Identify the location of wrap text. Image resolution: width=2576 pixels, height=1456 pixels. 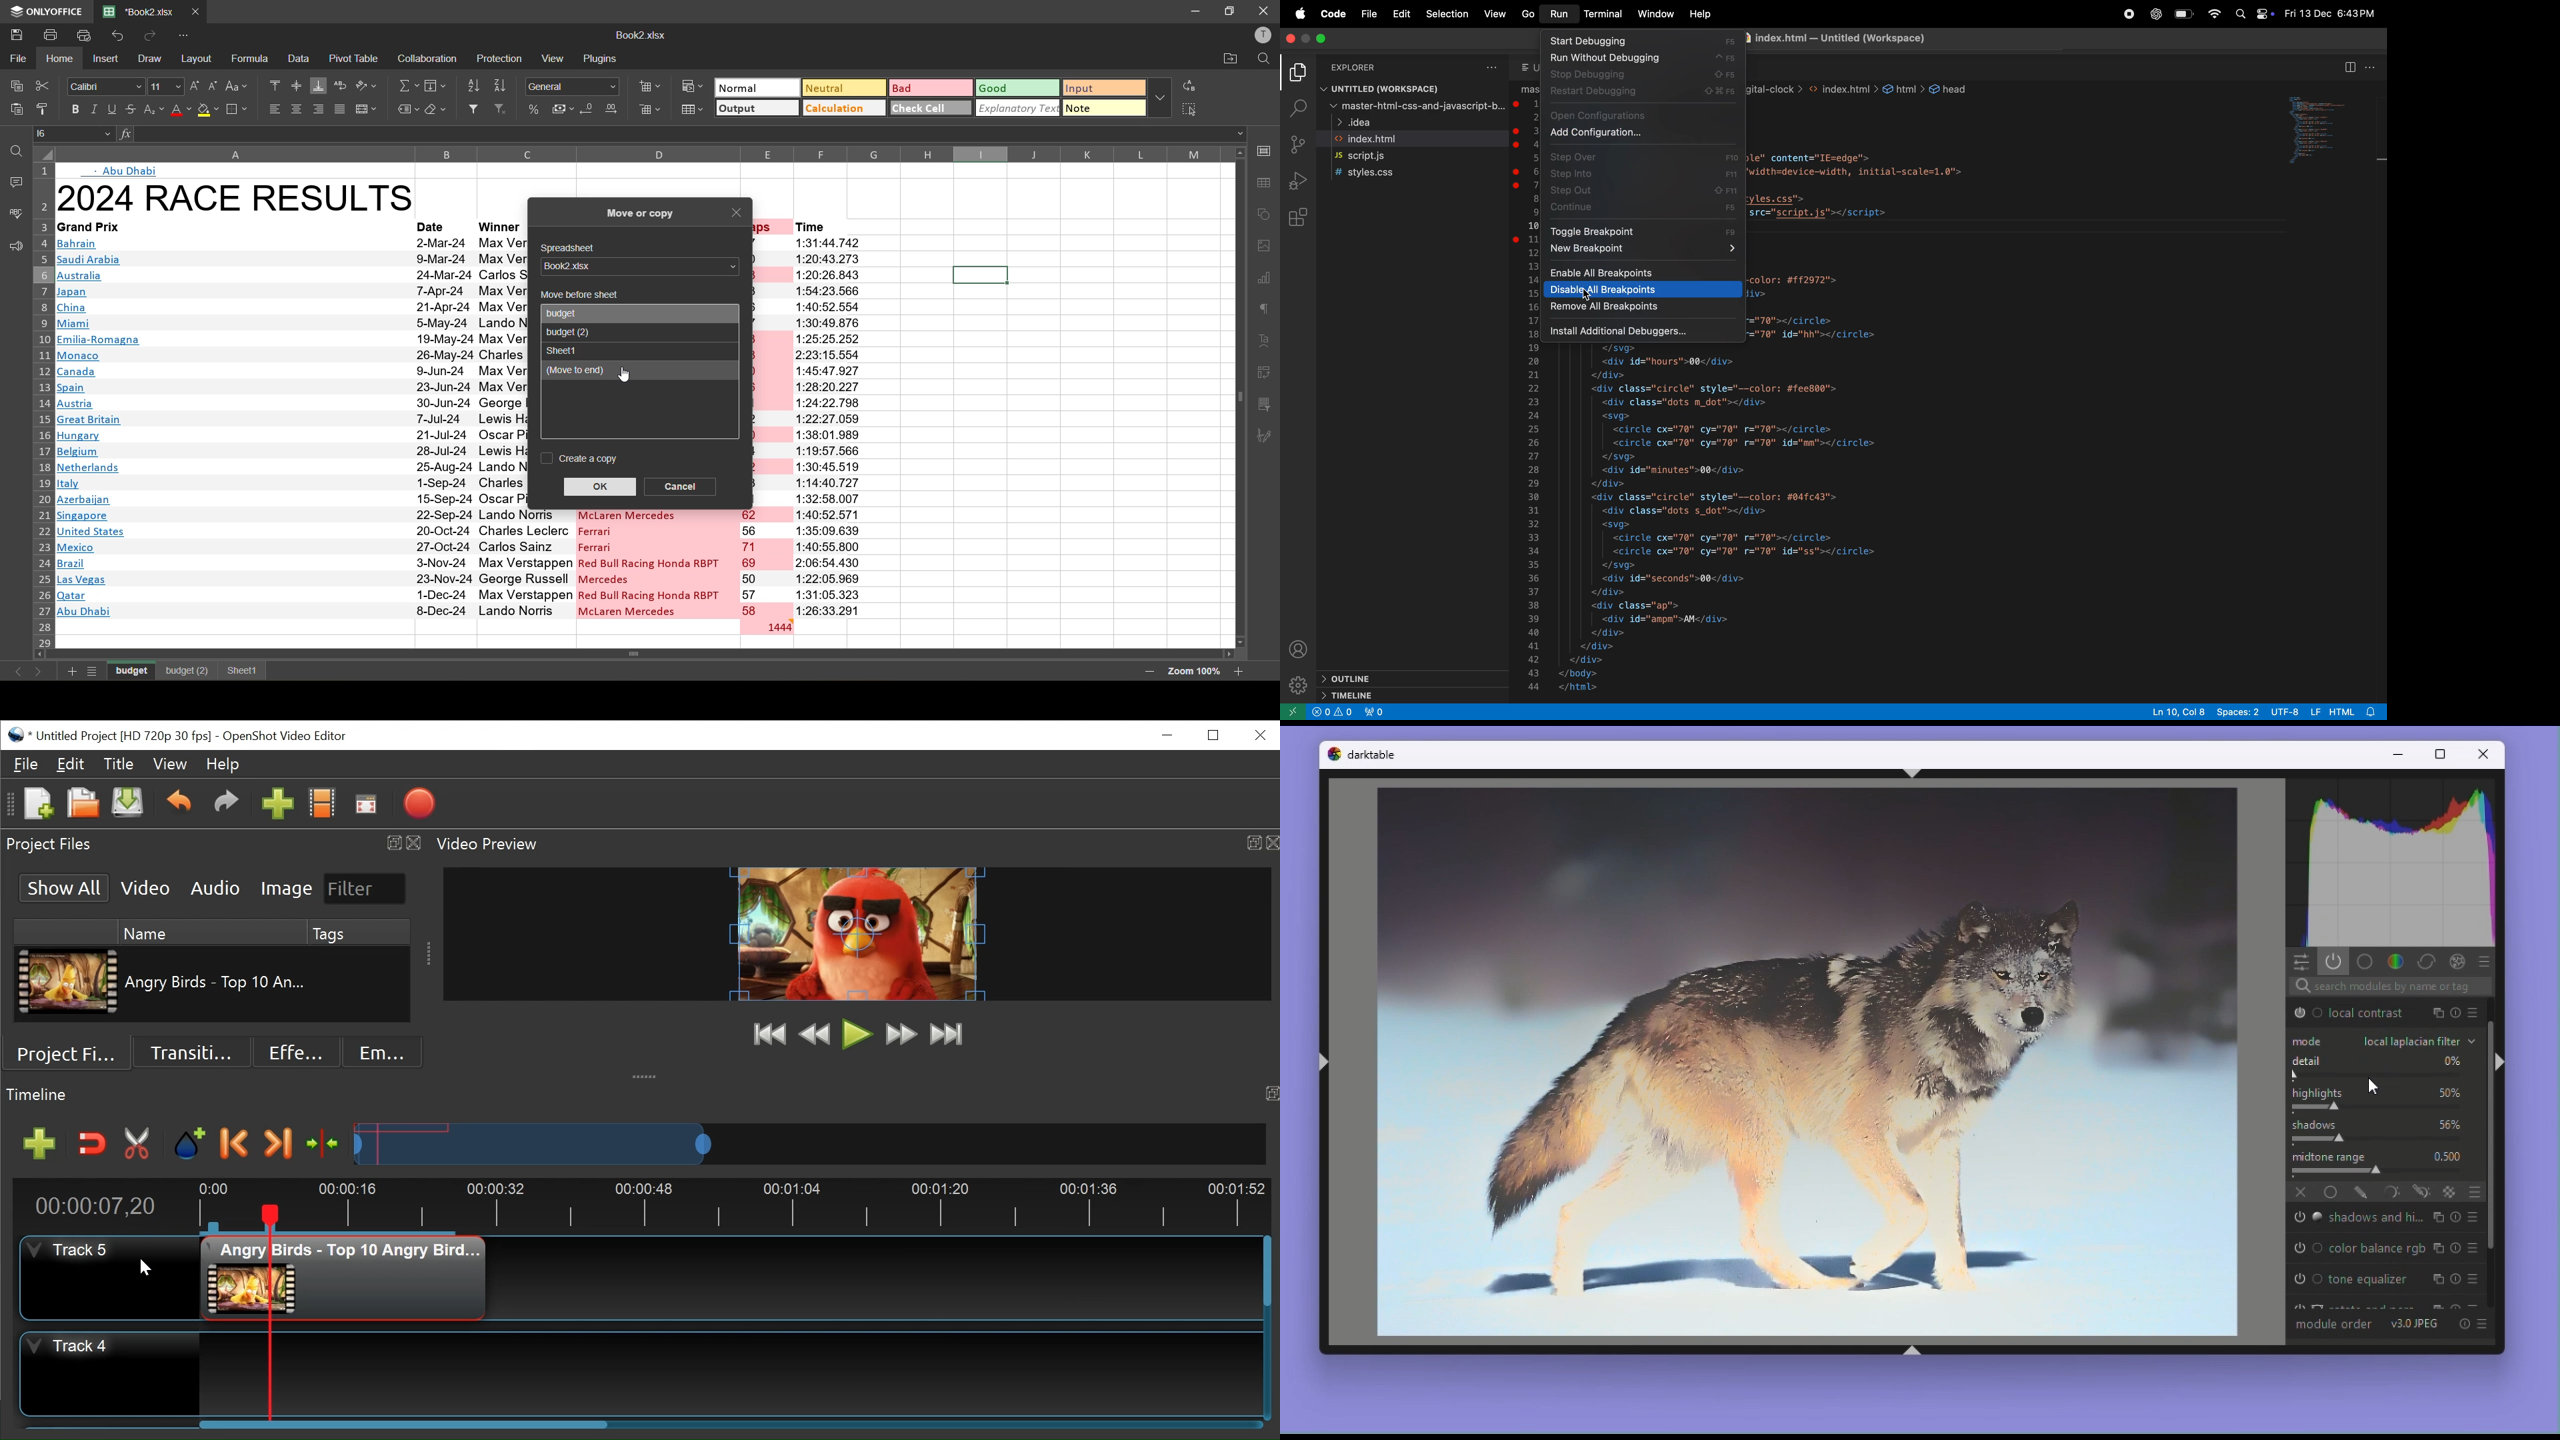
(343, 86).